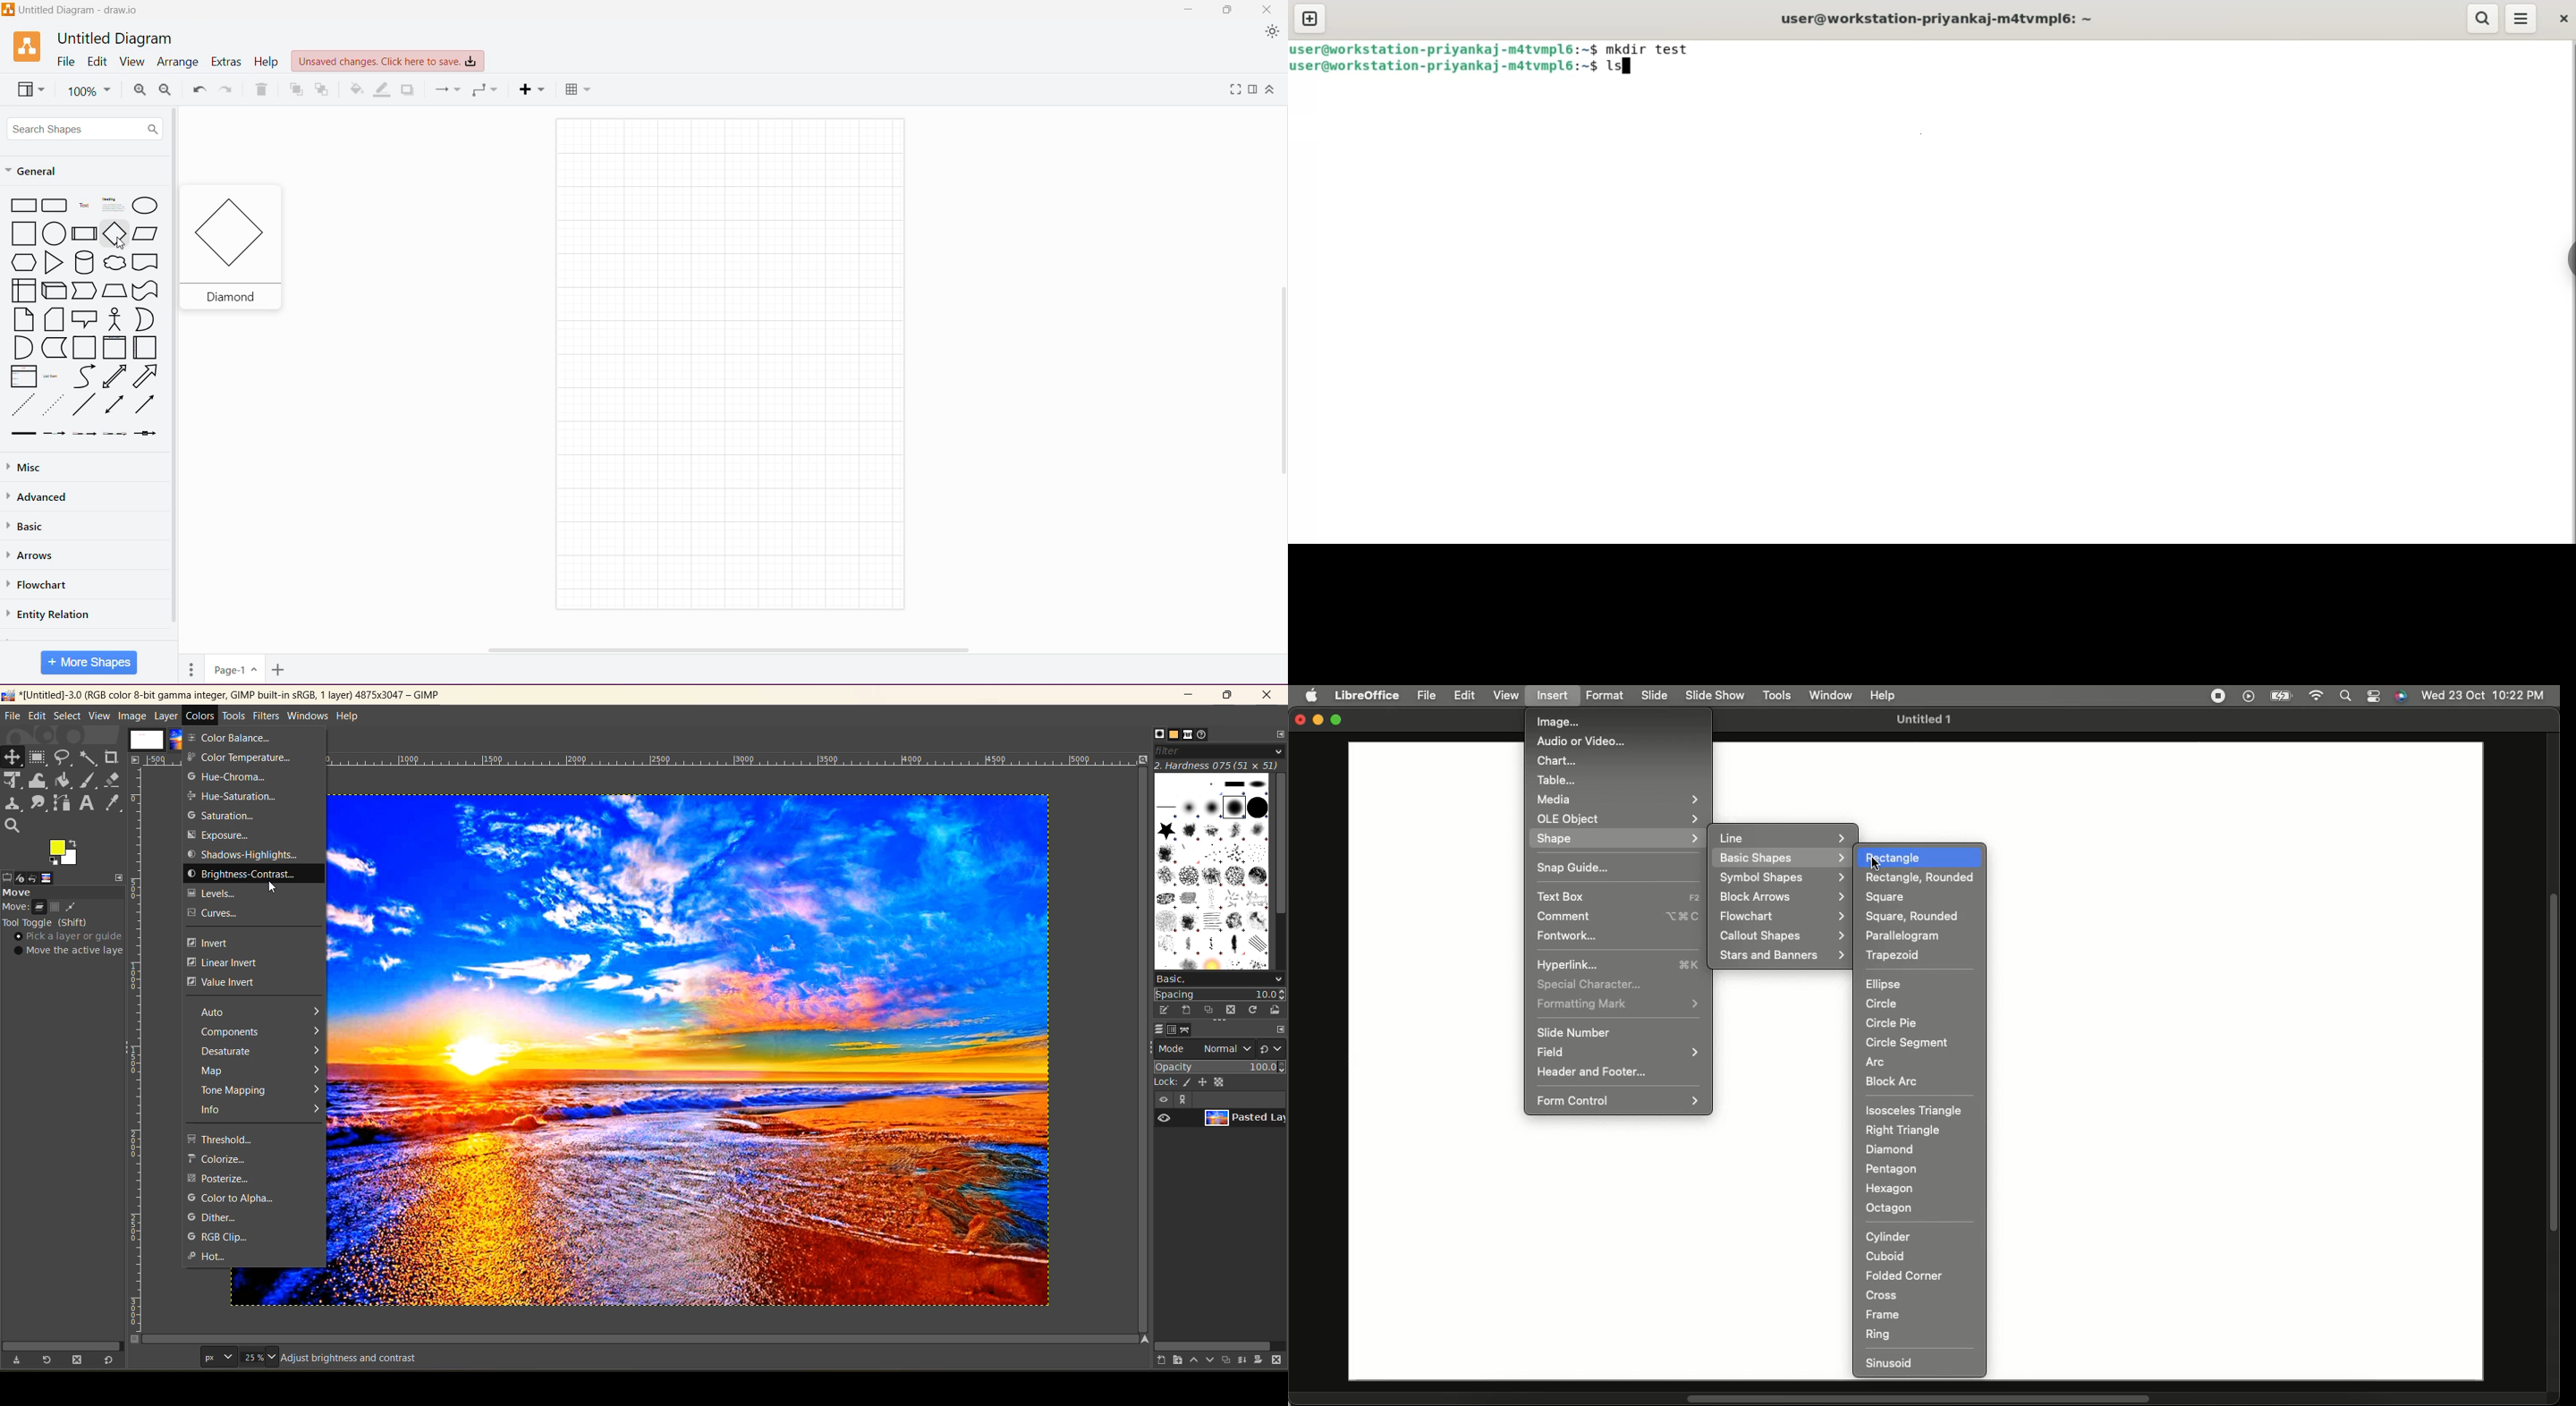 This screenshot has height=1428, width=2576. What do you see at coordinates (309, 717) in the screenshot?
I see `windows` at bounding box center [309, 717].